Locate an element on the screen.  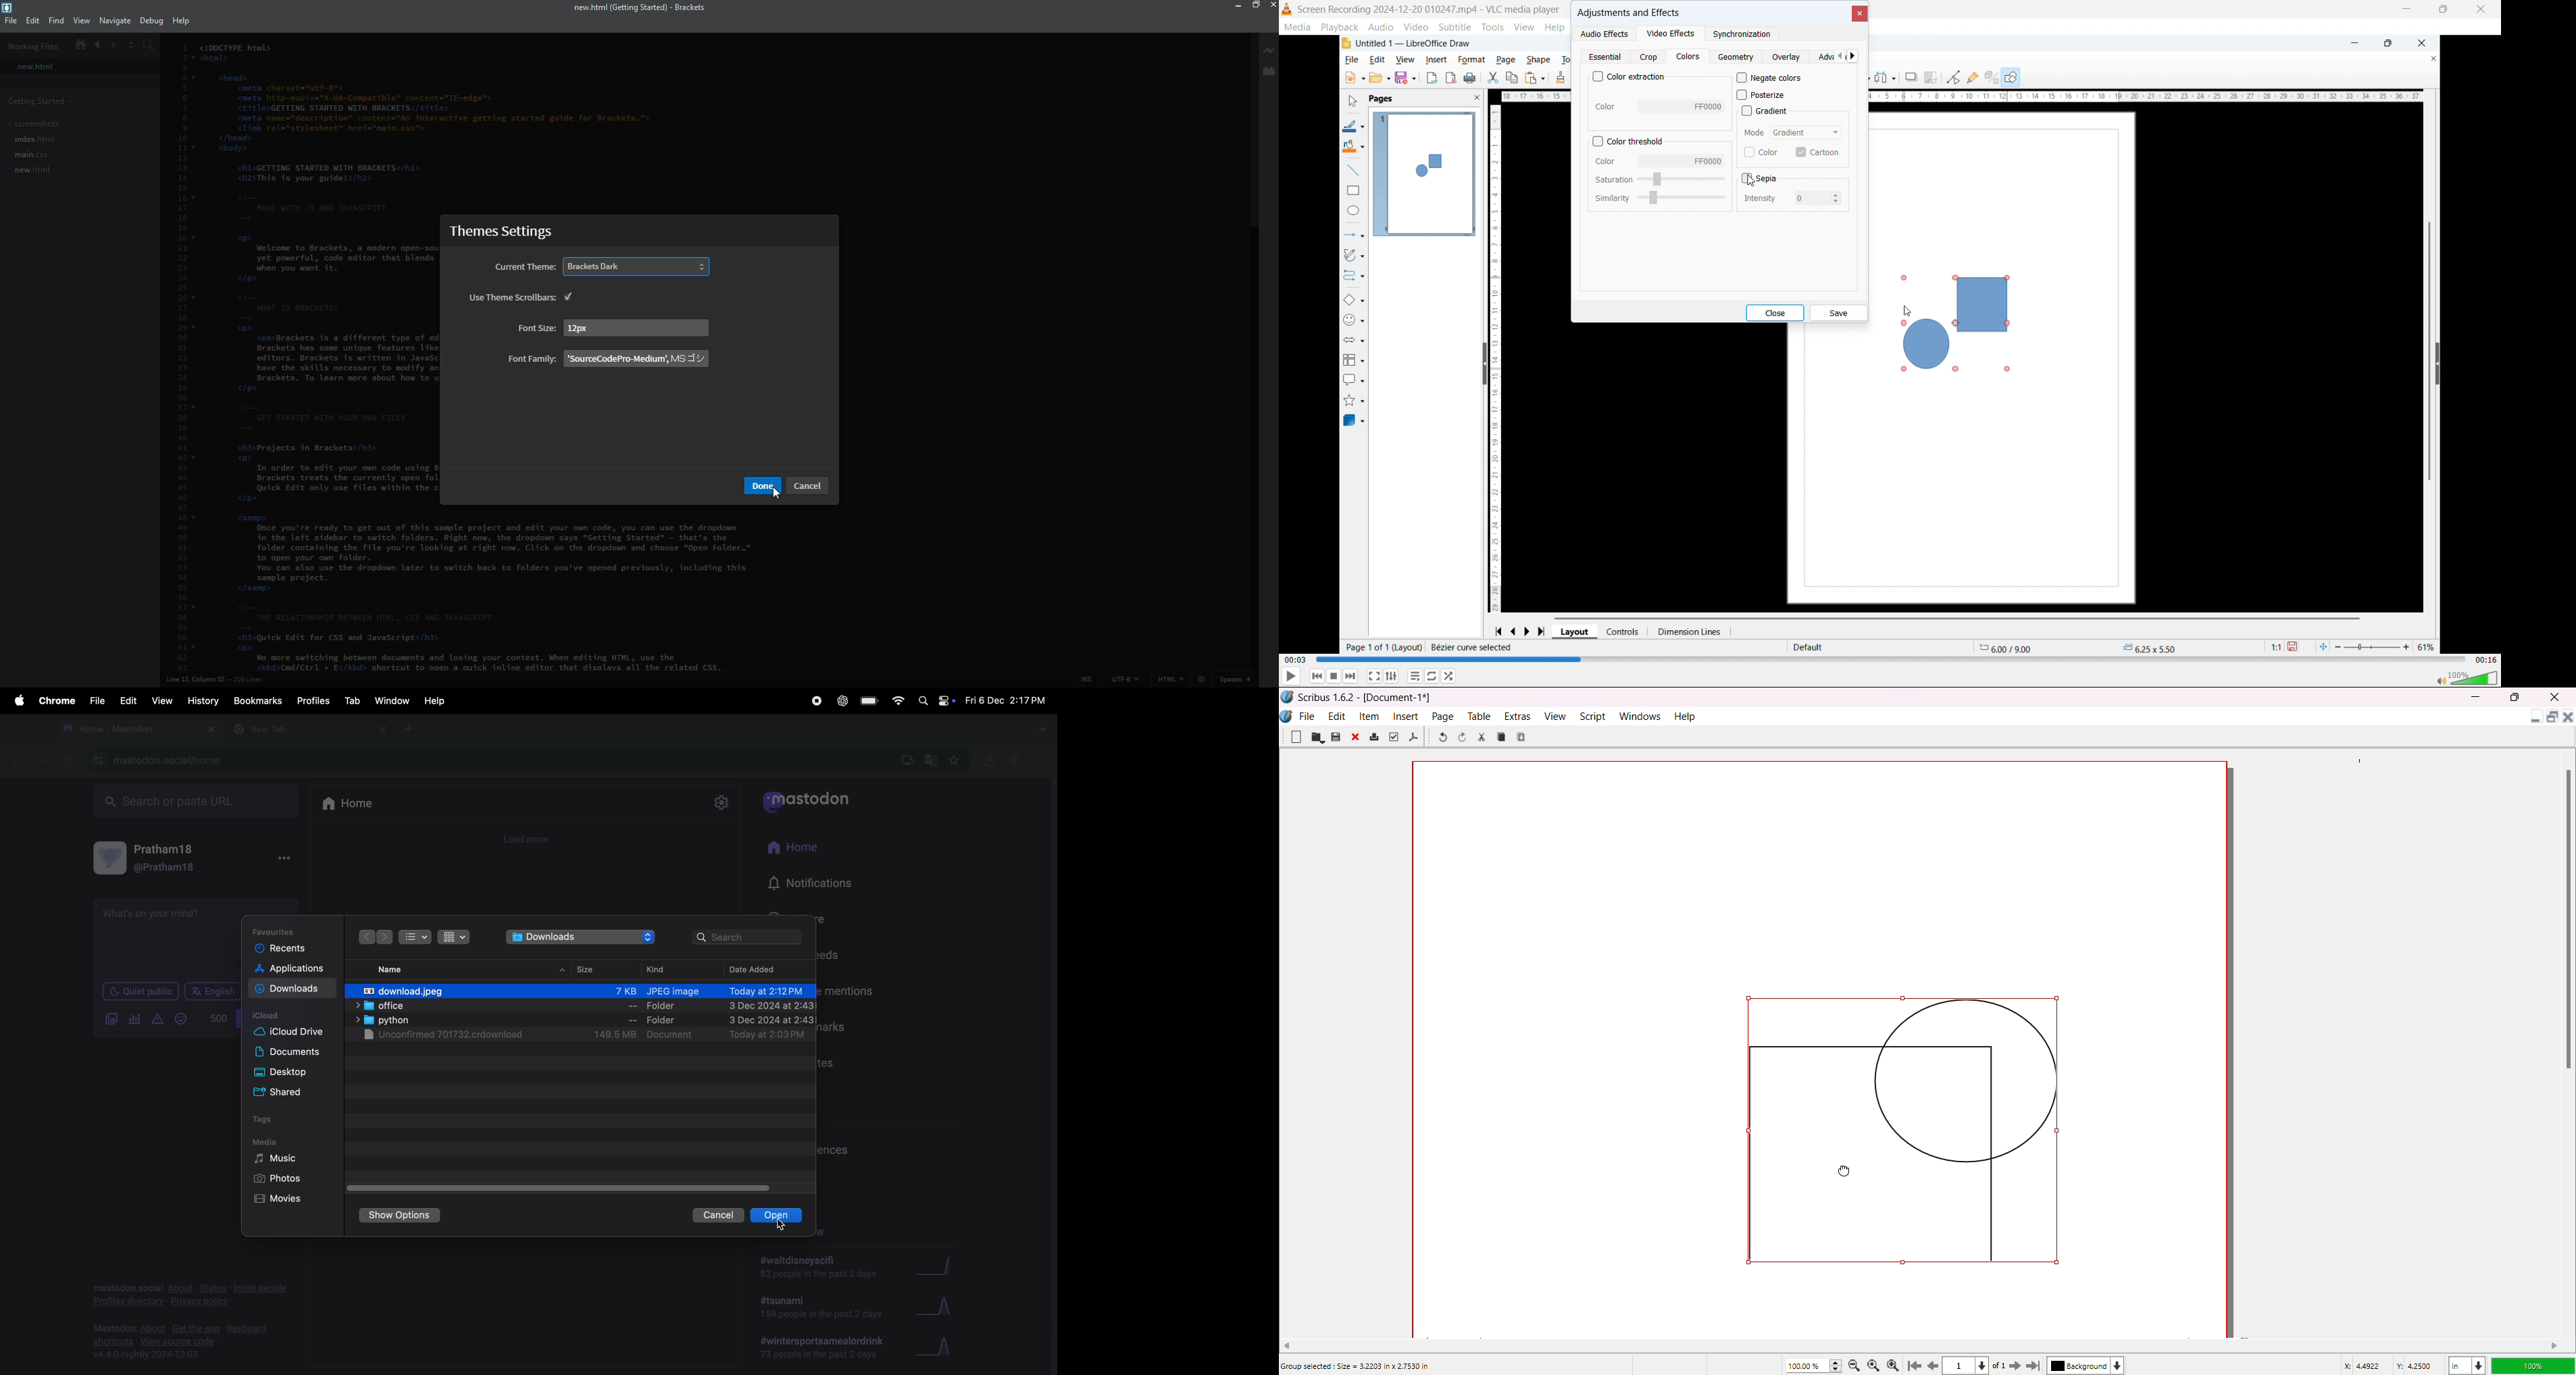
working files is located at coordinates (35, 46).